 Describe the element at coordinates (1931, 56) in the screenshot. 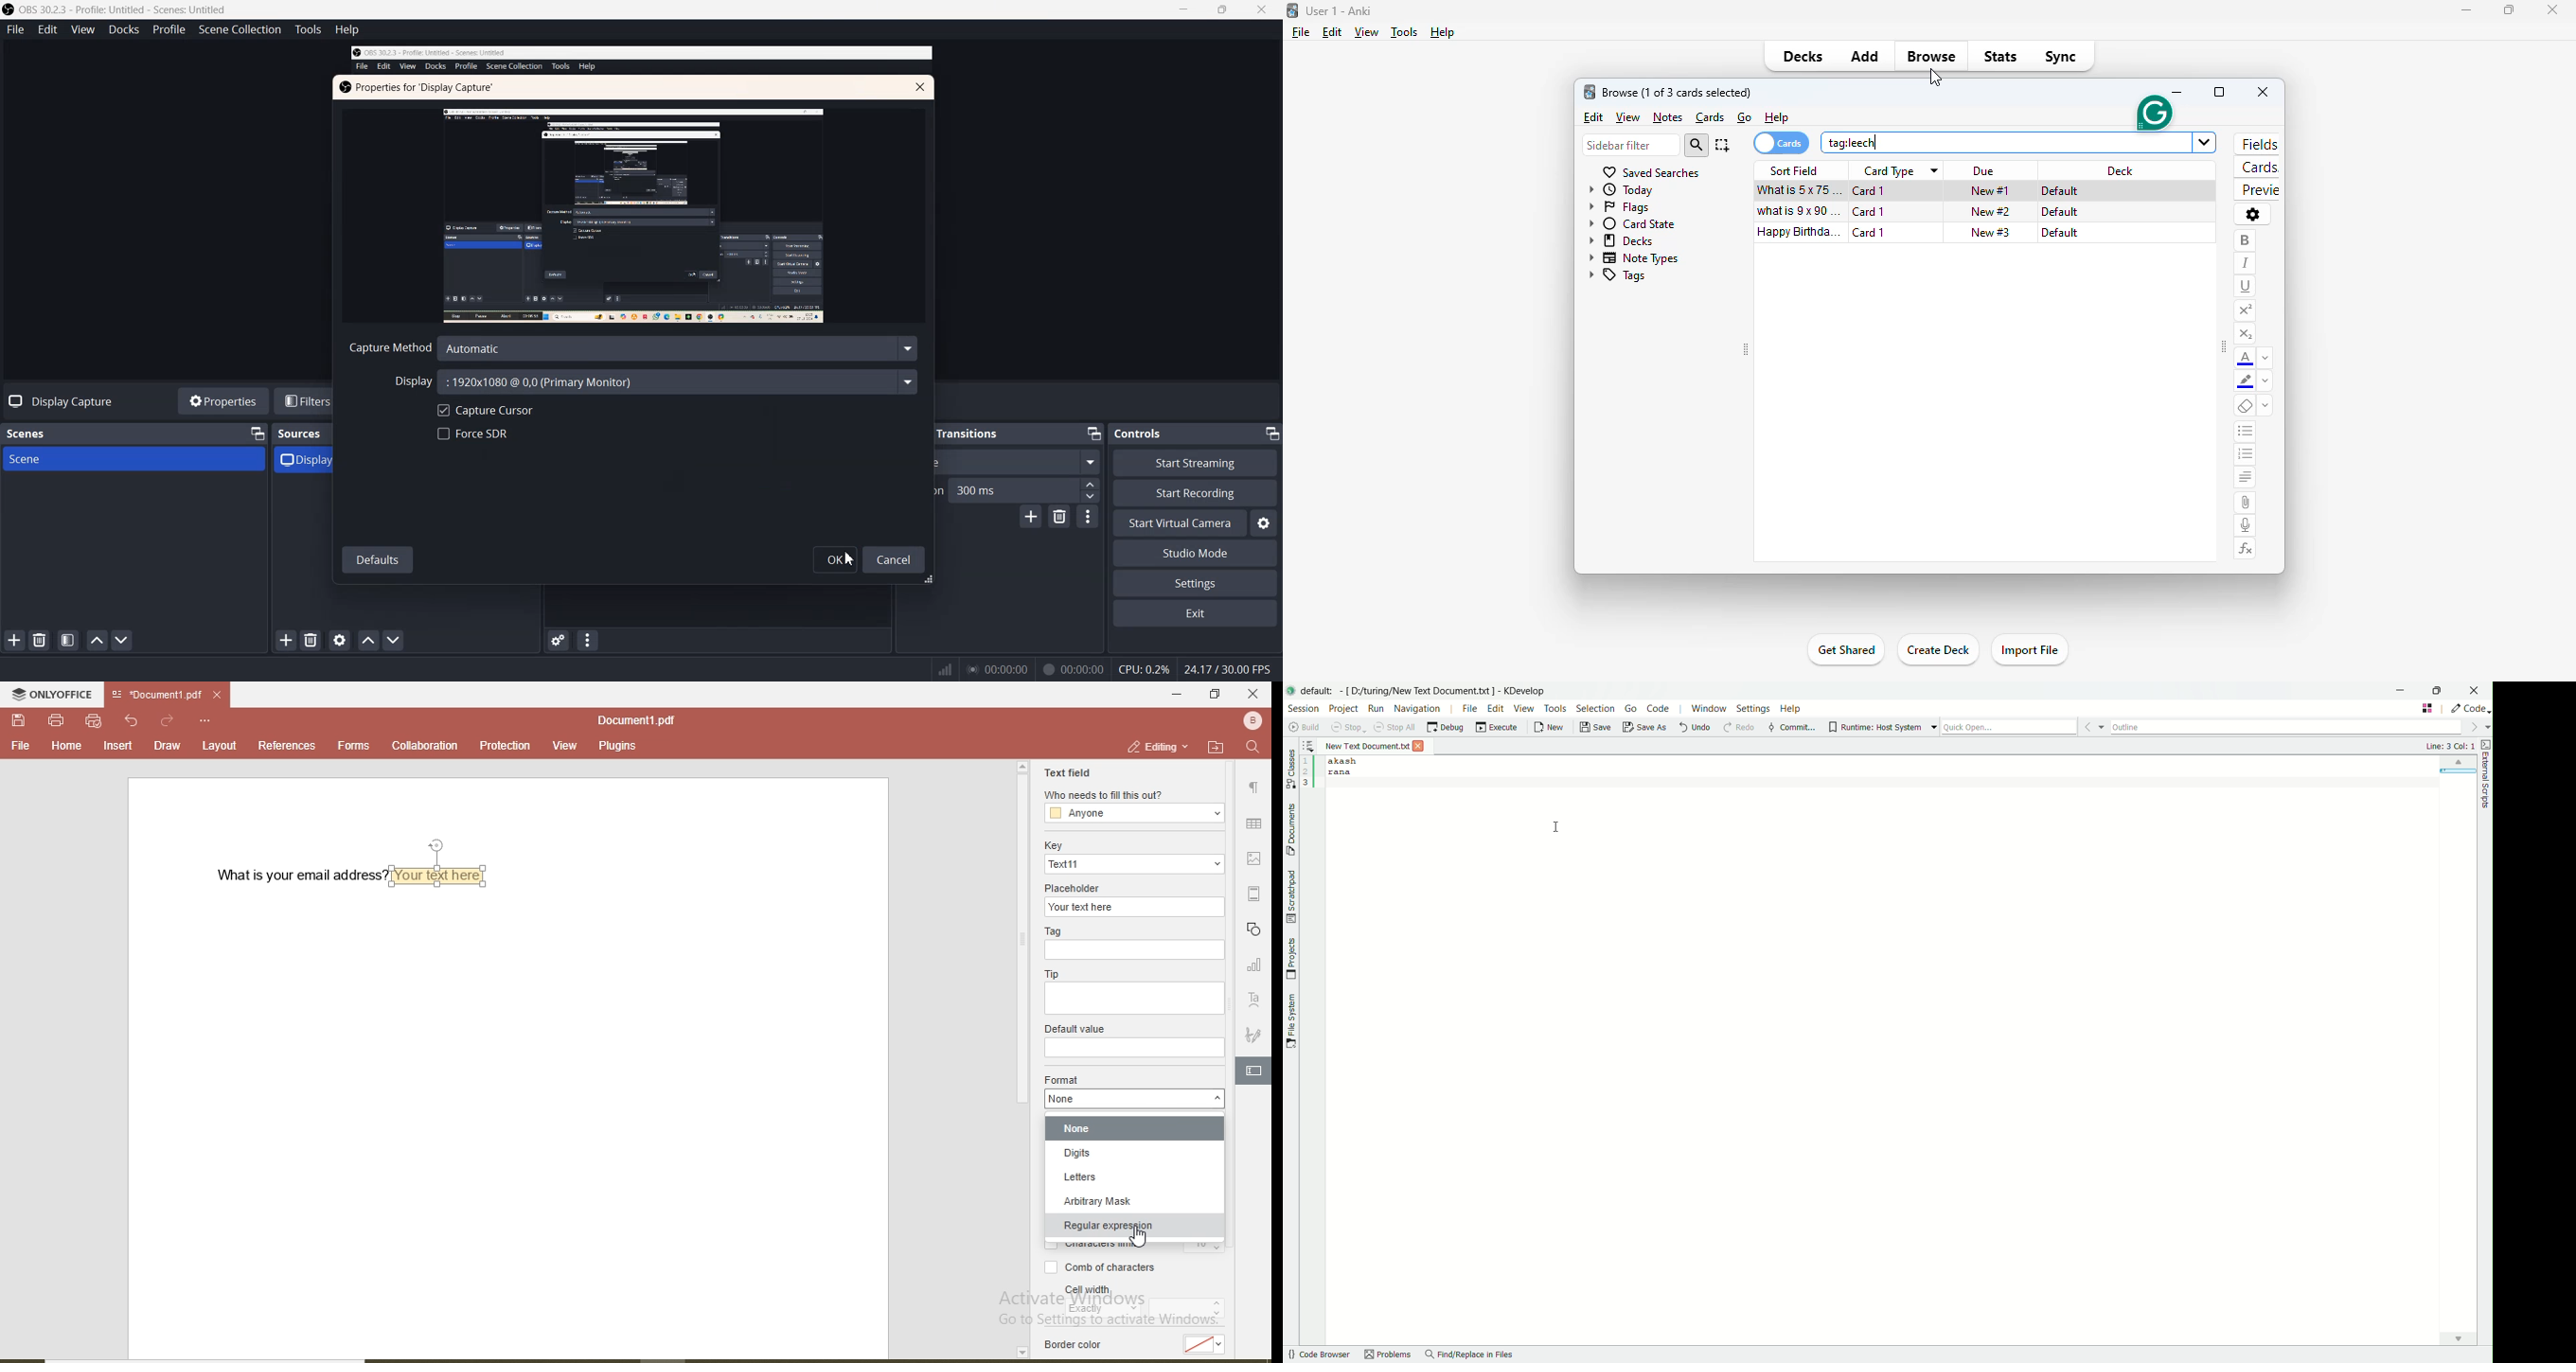

I see `browse` at that location.